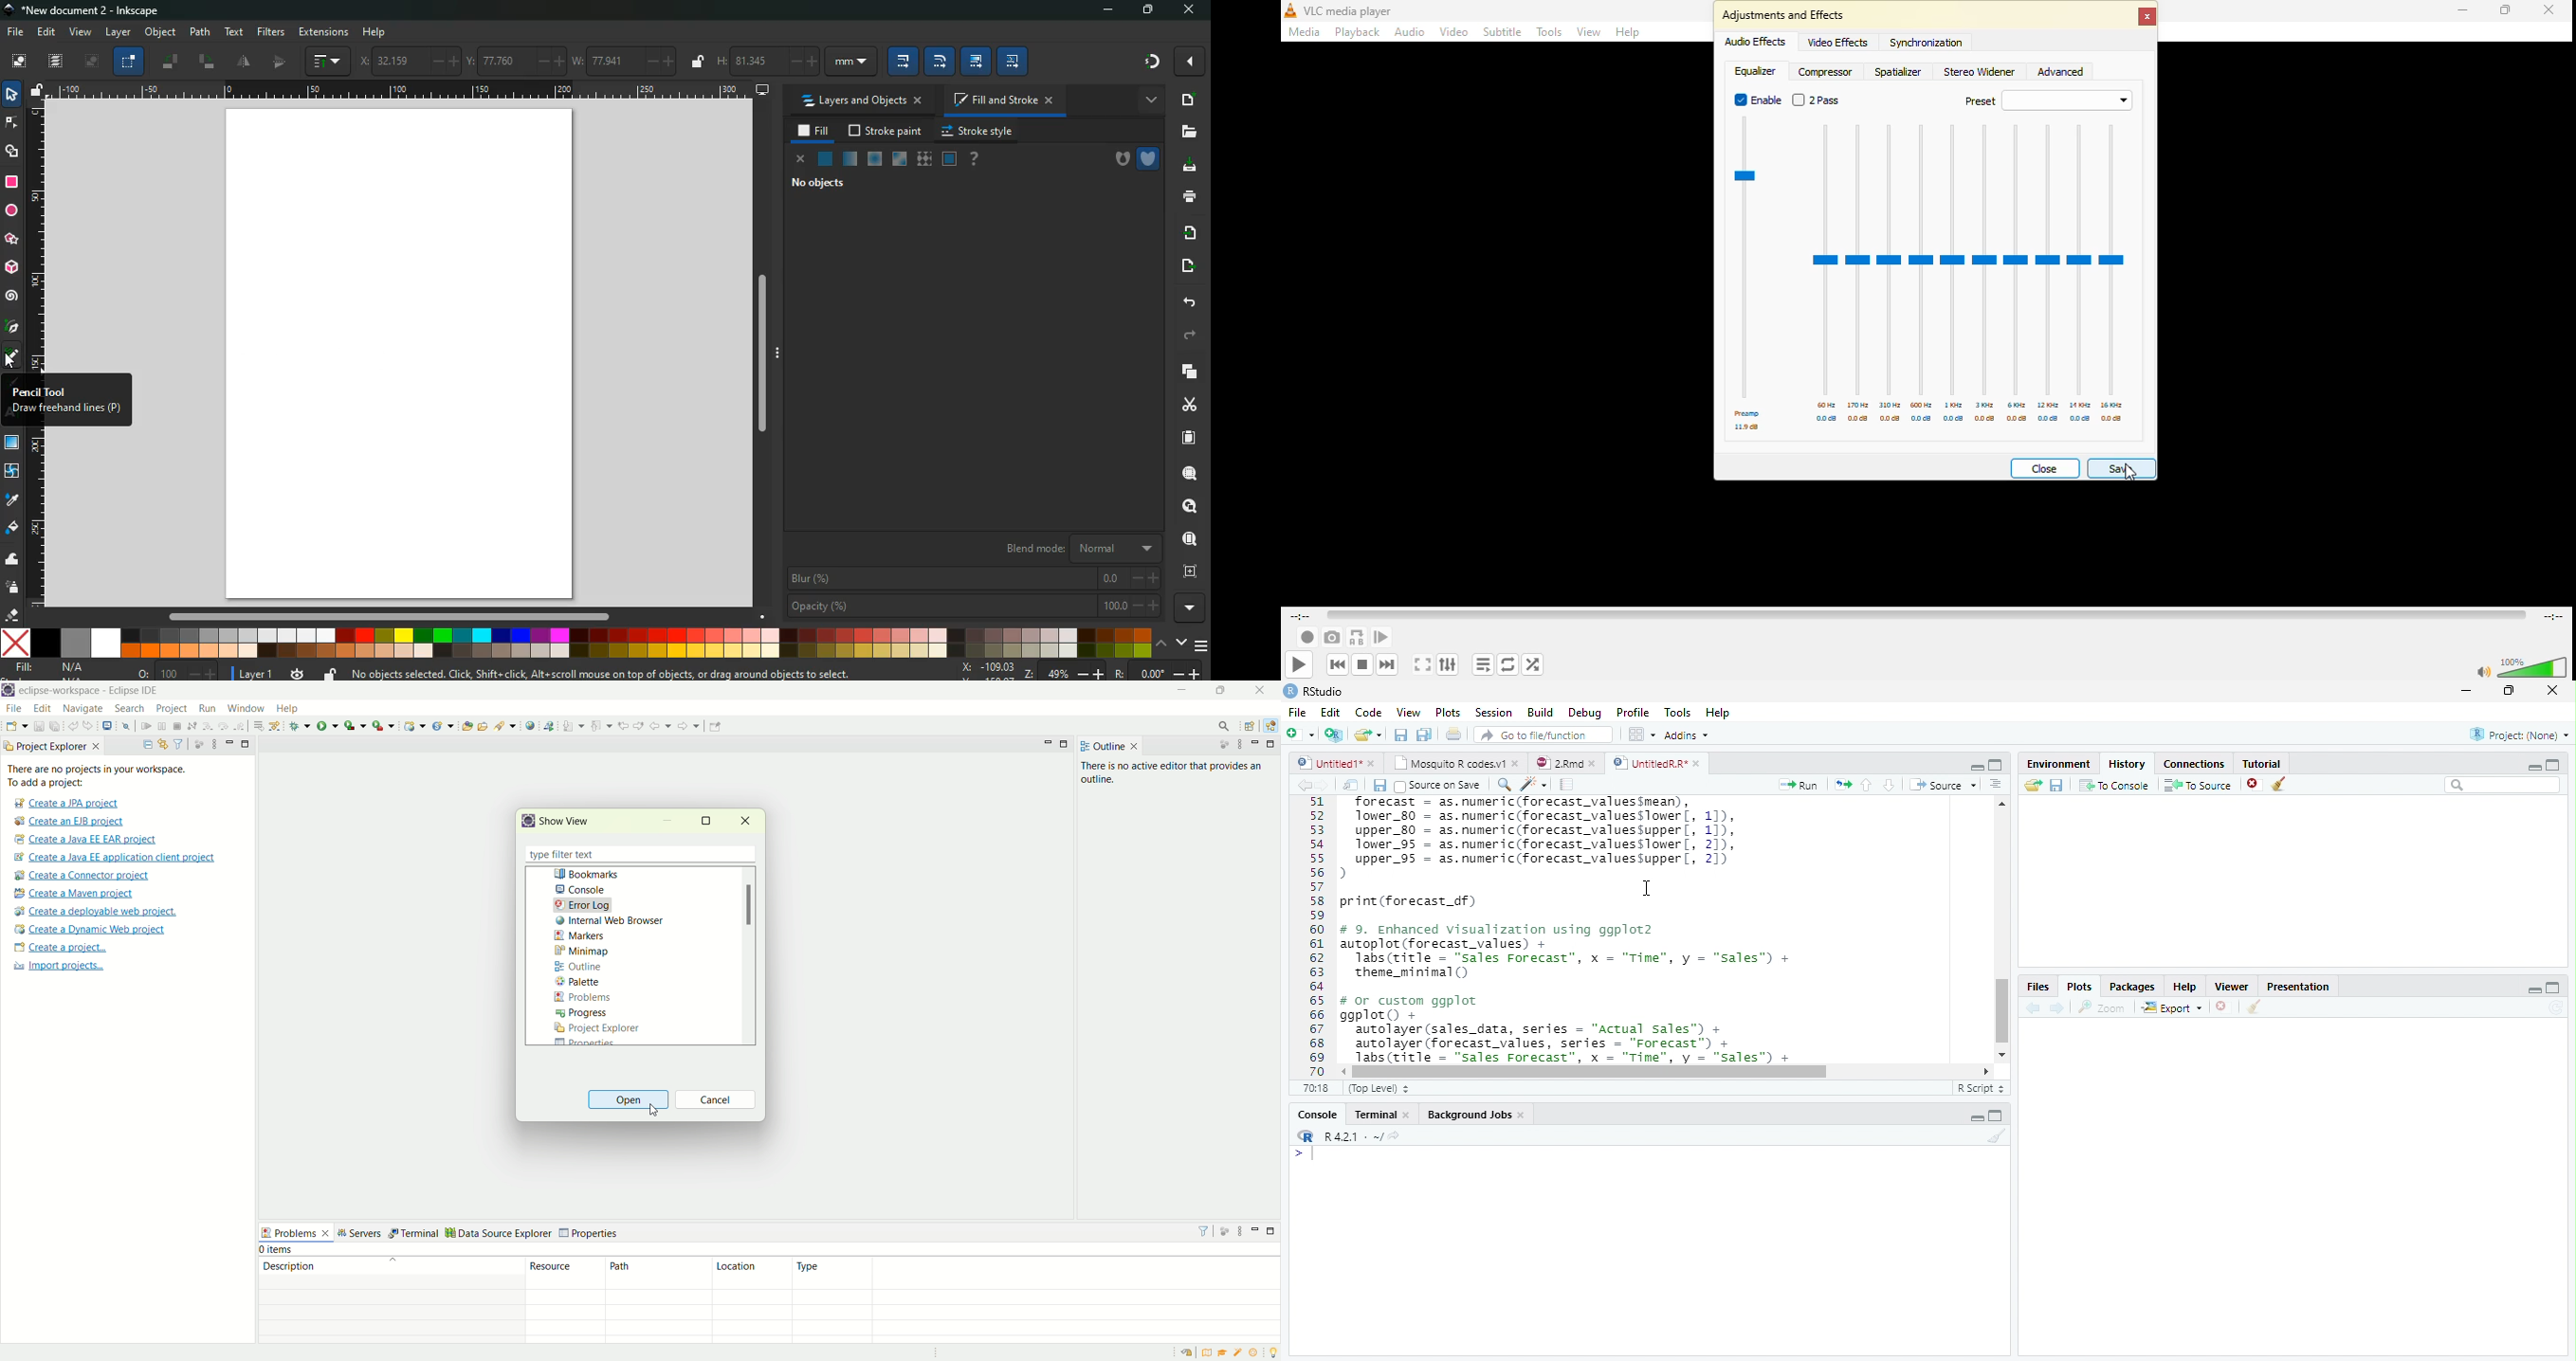  I want to click on Minimize, so click(2530, 989).